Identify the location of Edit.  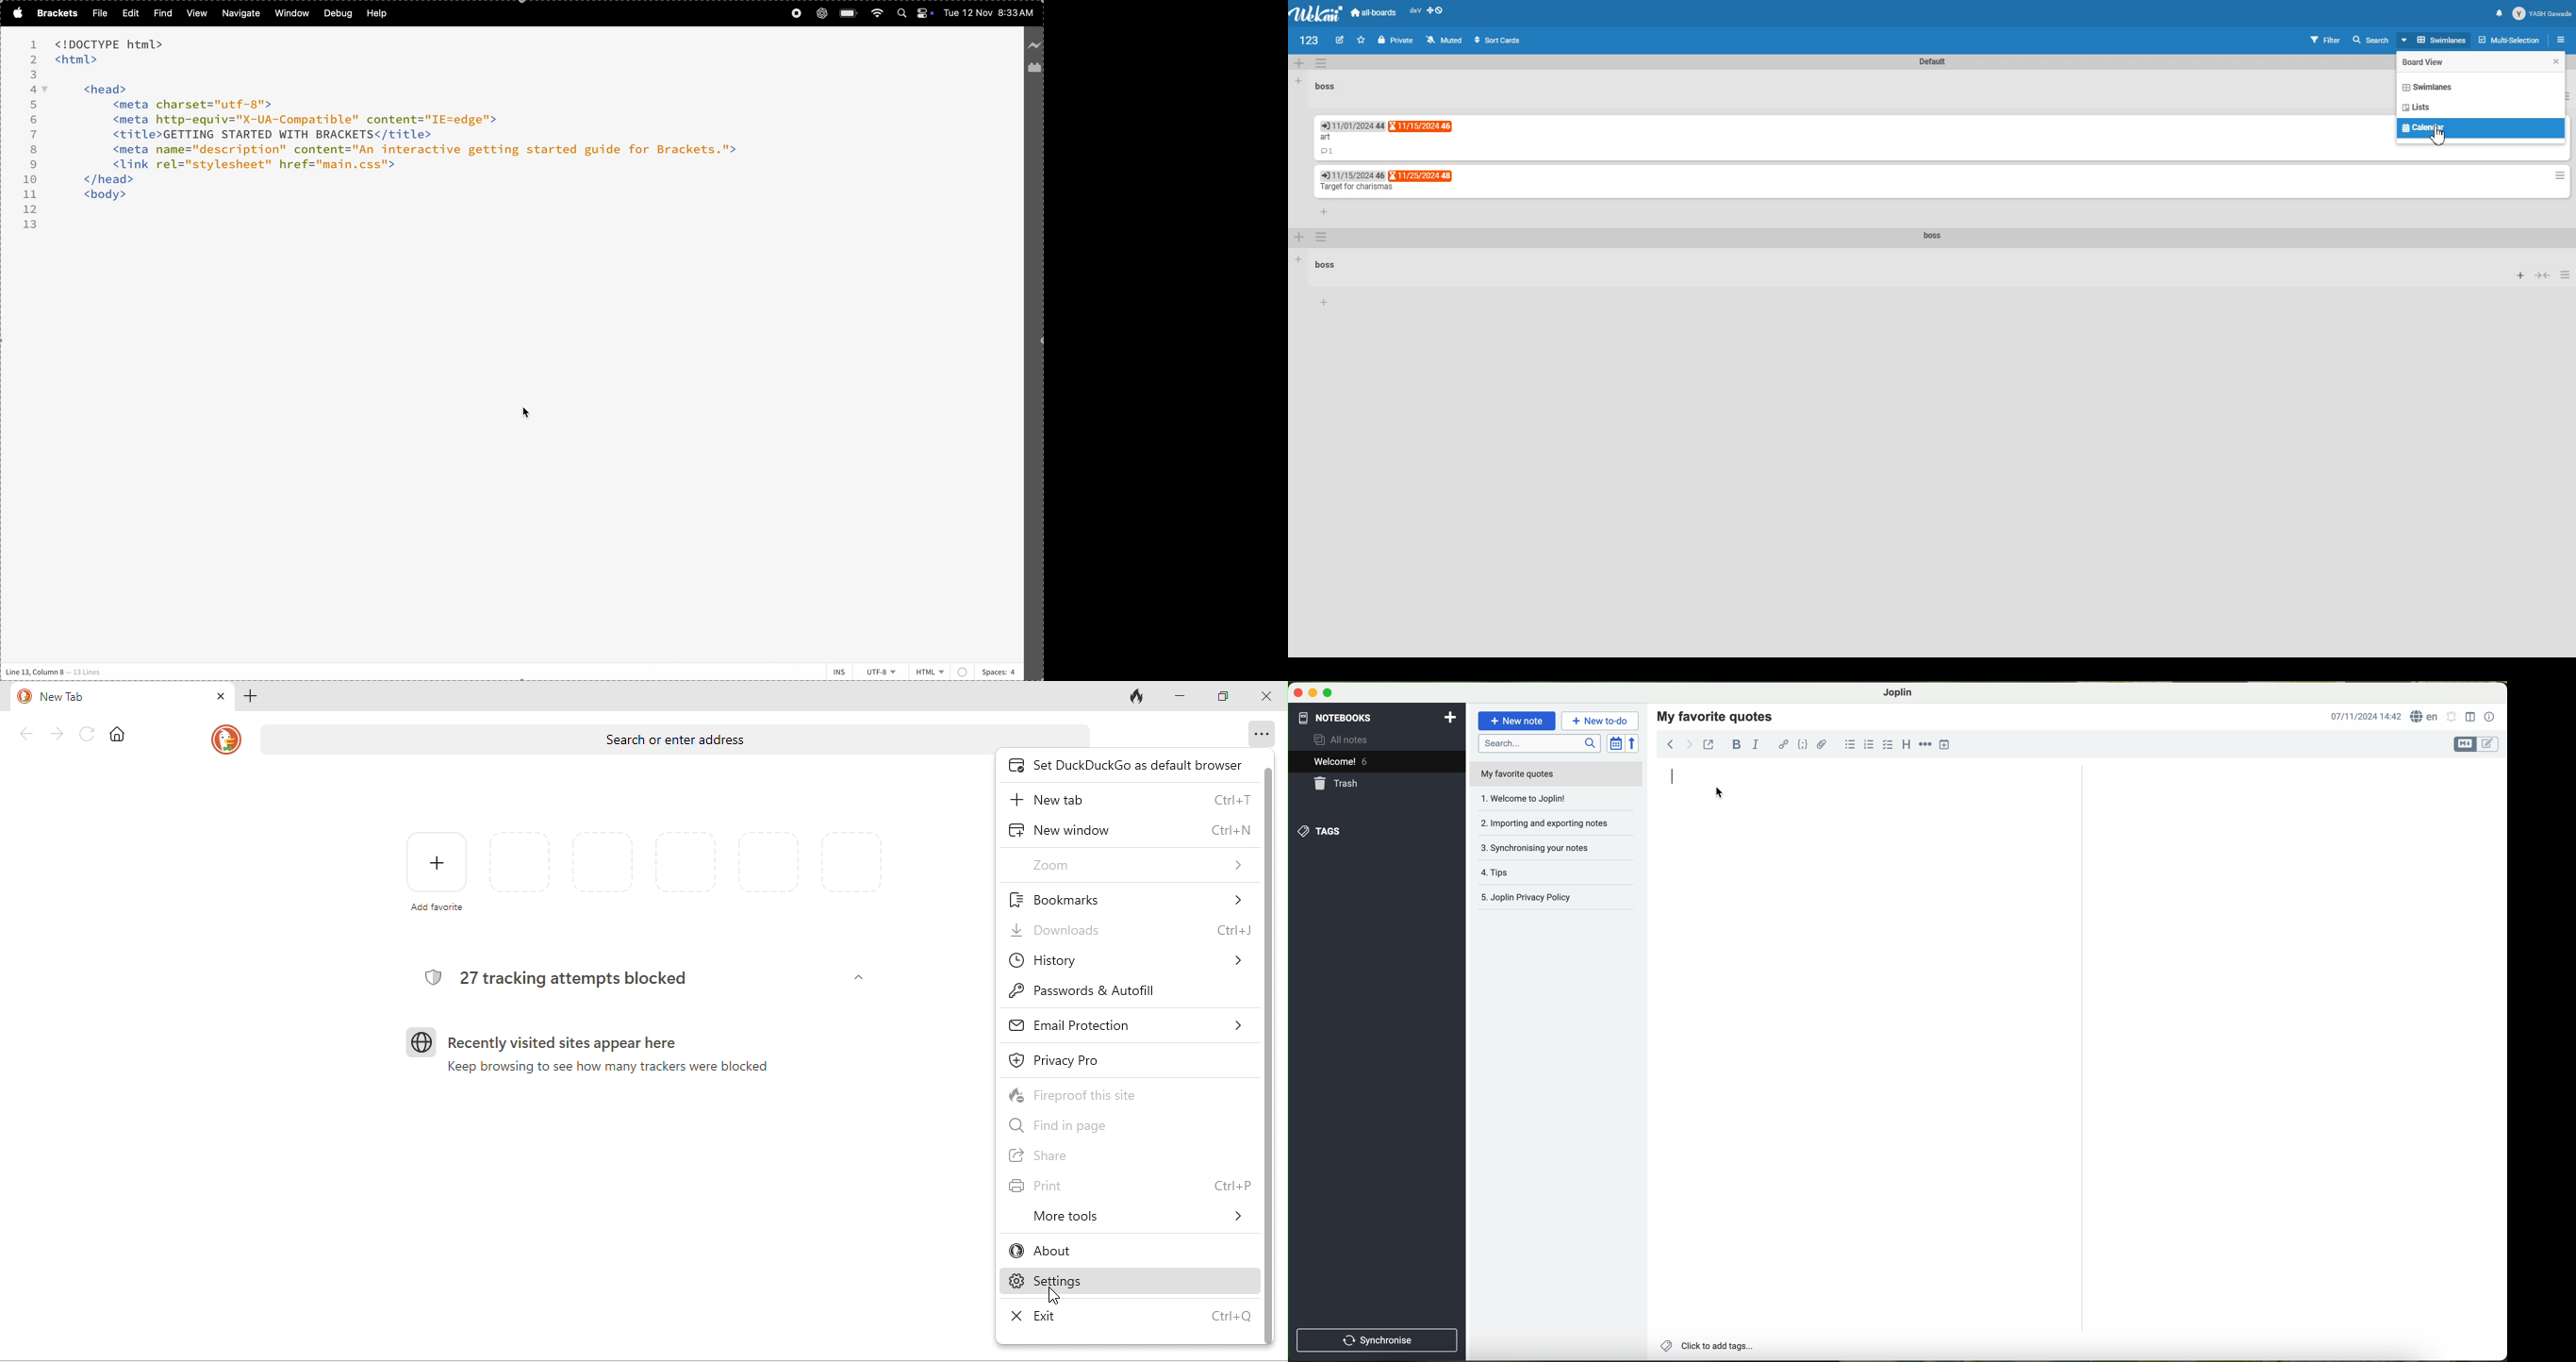
(1341, 40).